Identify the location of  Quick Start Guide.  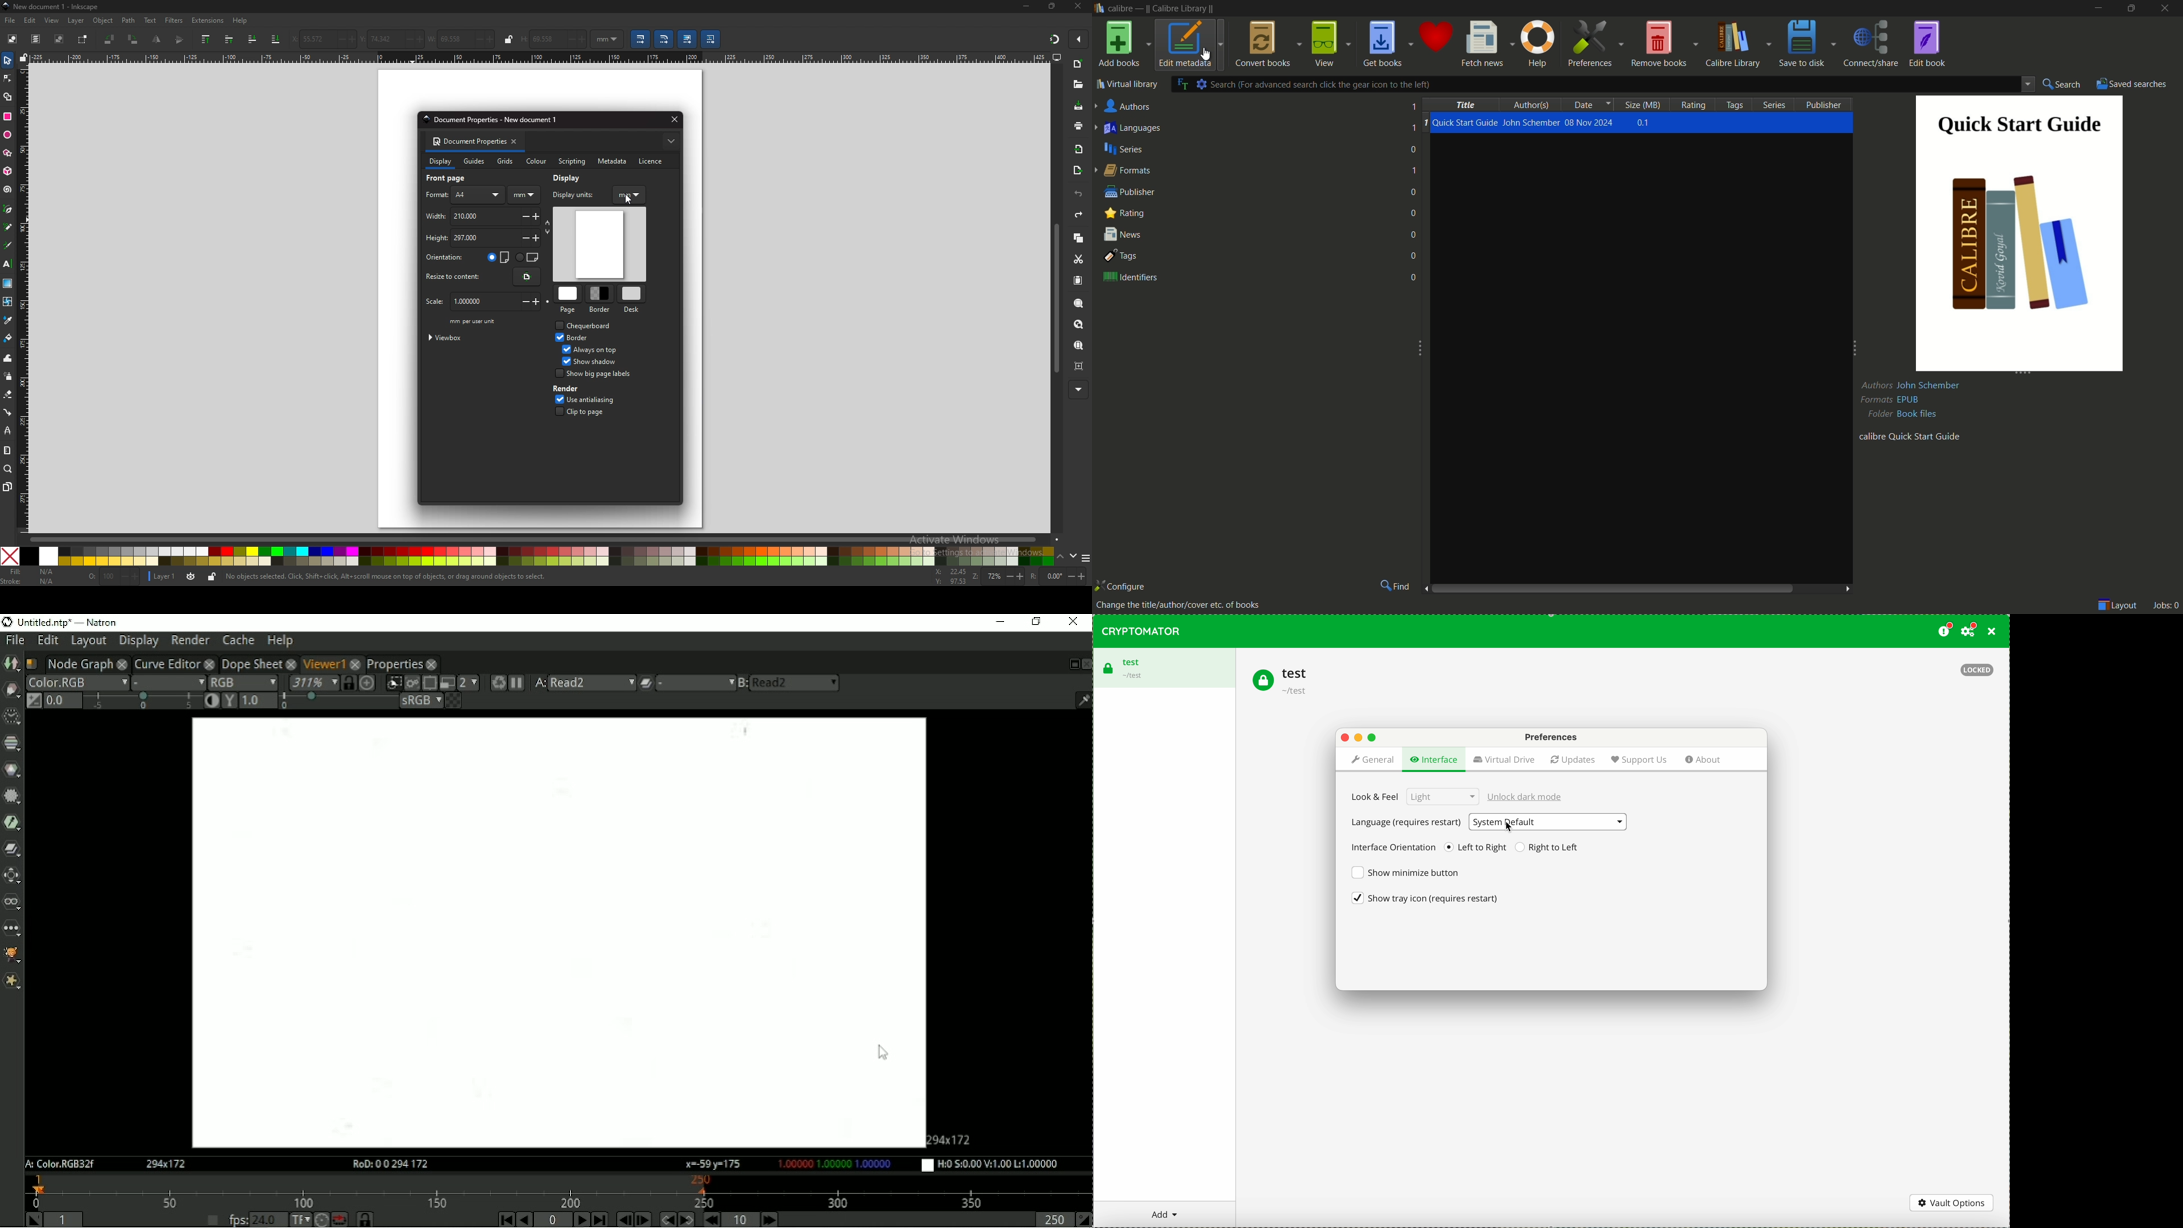
(1466, 123).